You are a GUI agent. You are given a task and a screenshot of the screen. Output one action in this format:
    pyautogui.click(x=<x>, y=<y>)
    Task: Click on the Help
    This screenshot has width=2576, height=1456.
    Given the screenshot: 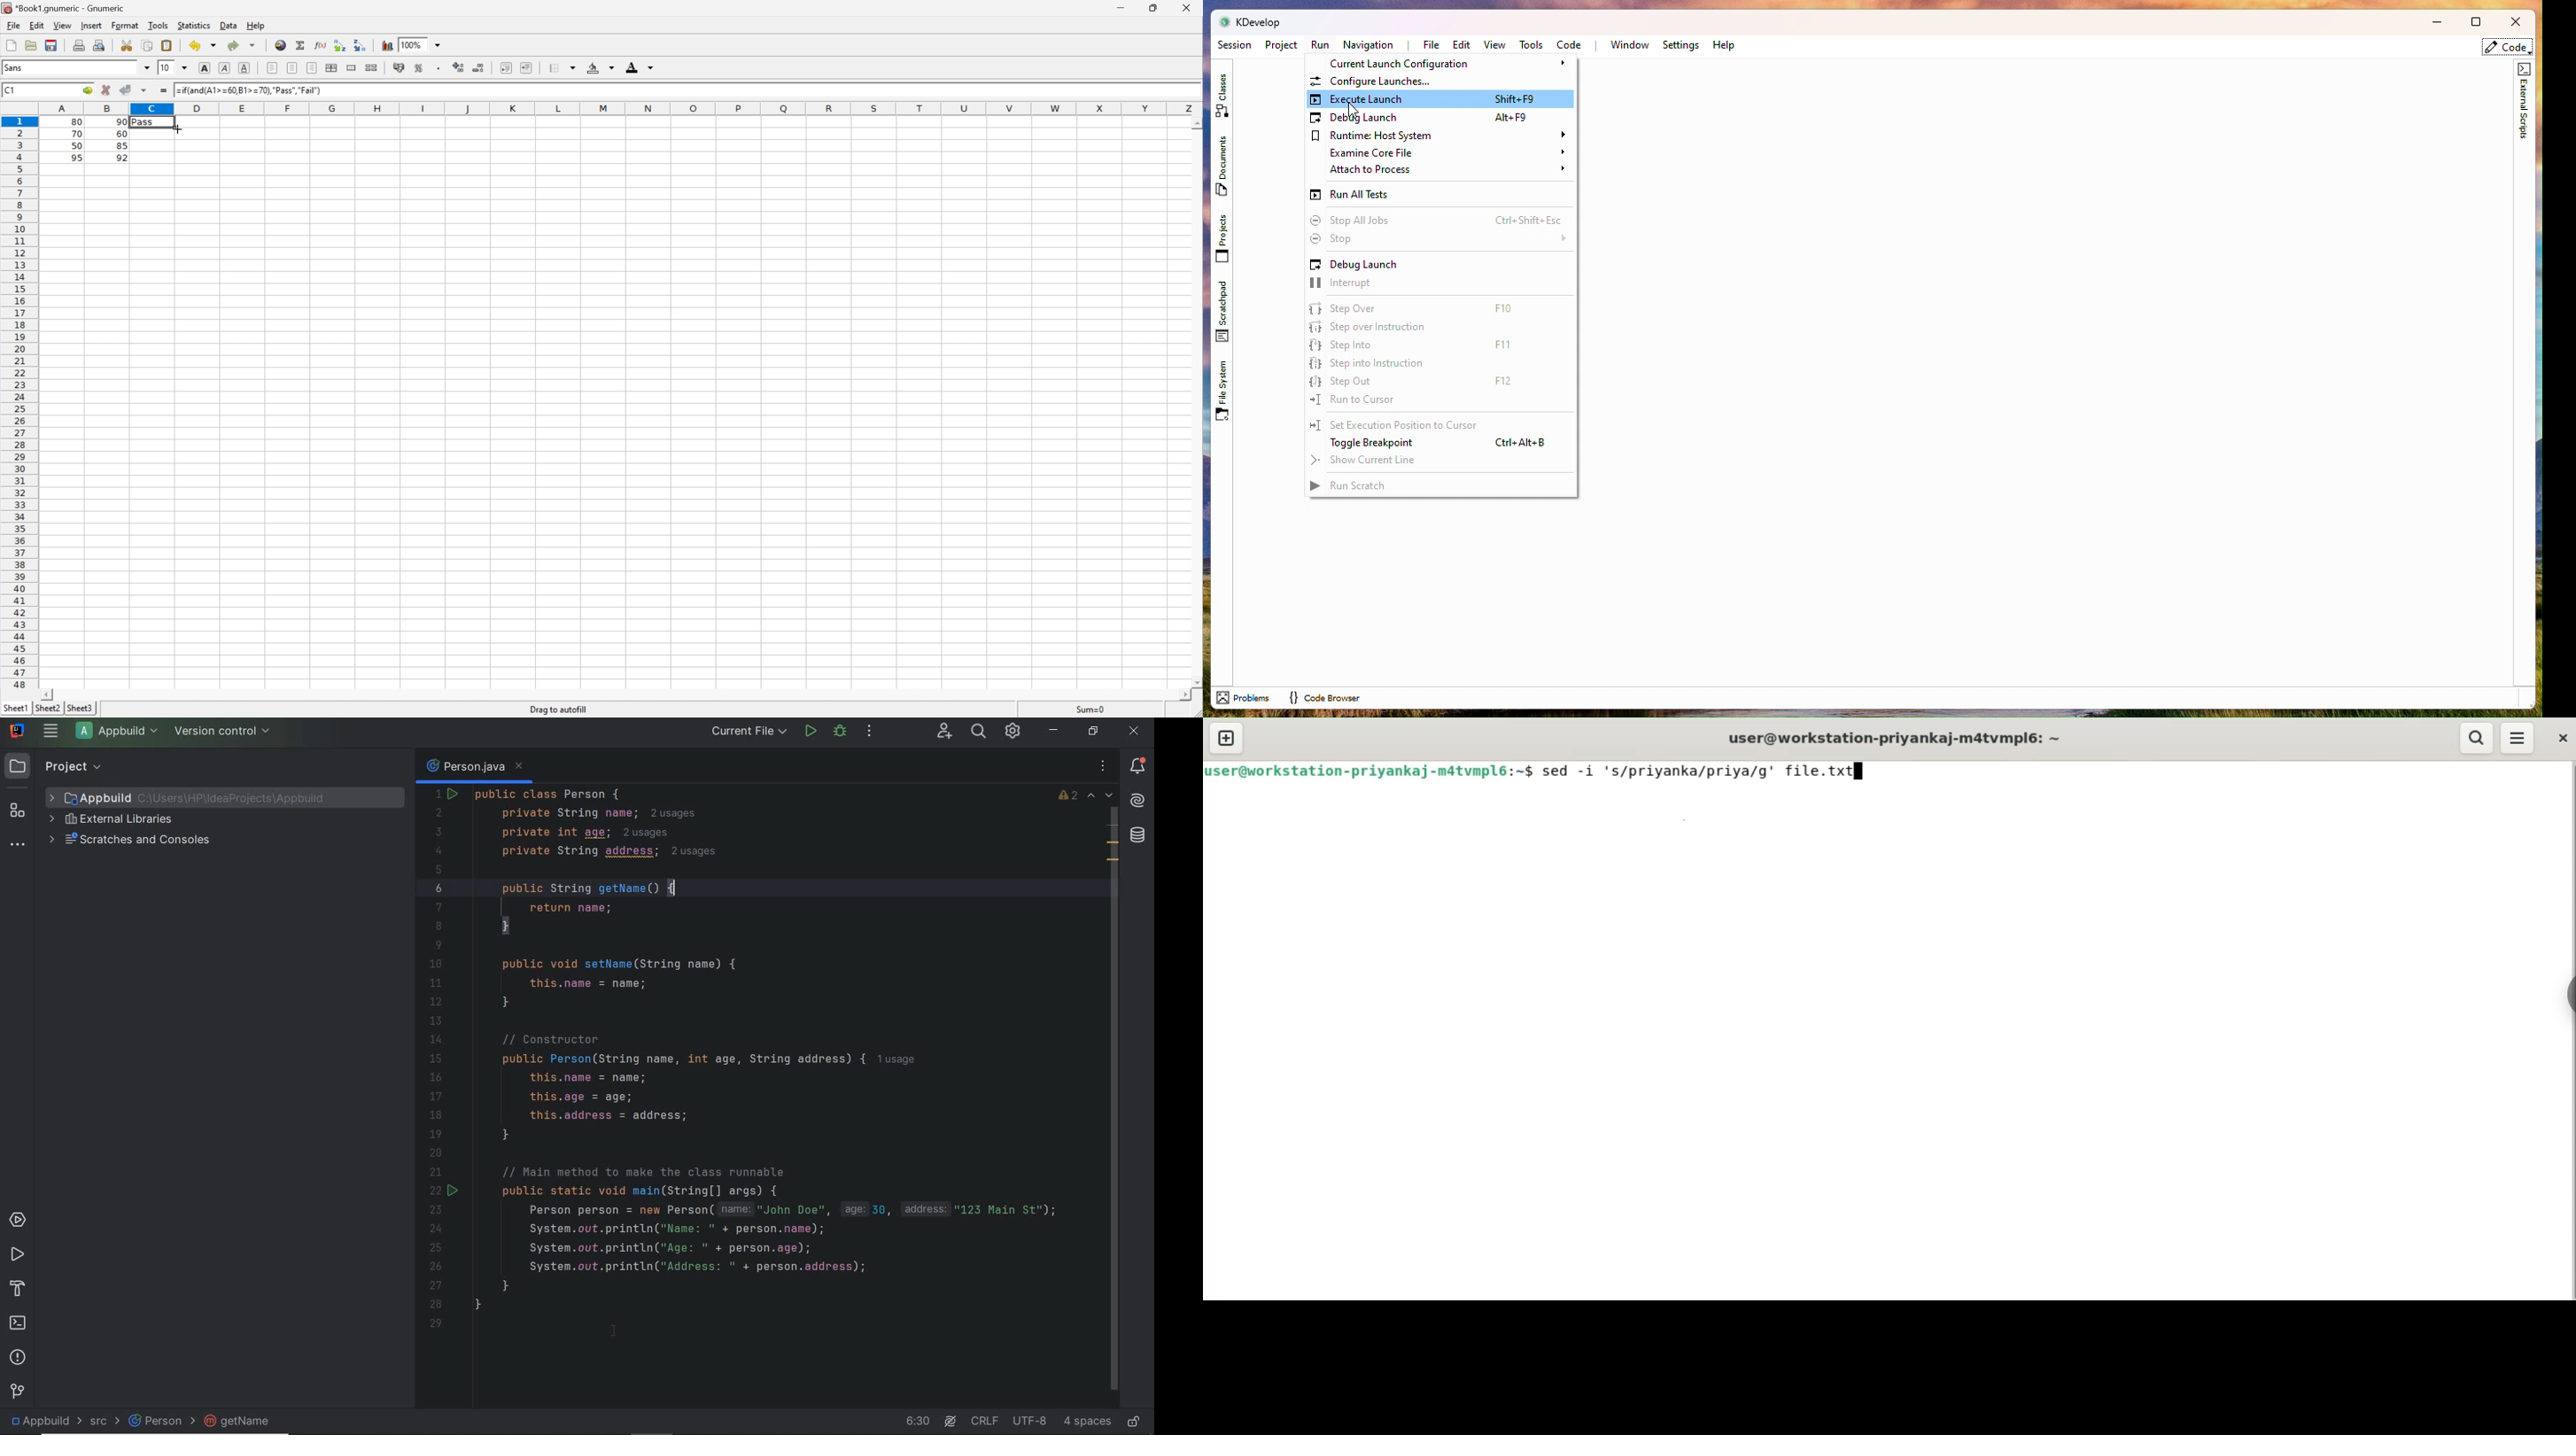 What is the action you would take?
    pyautogui.click(x=256, y=26)
    